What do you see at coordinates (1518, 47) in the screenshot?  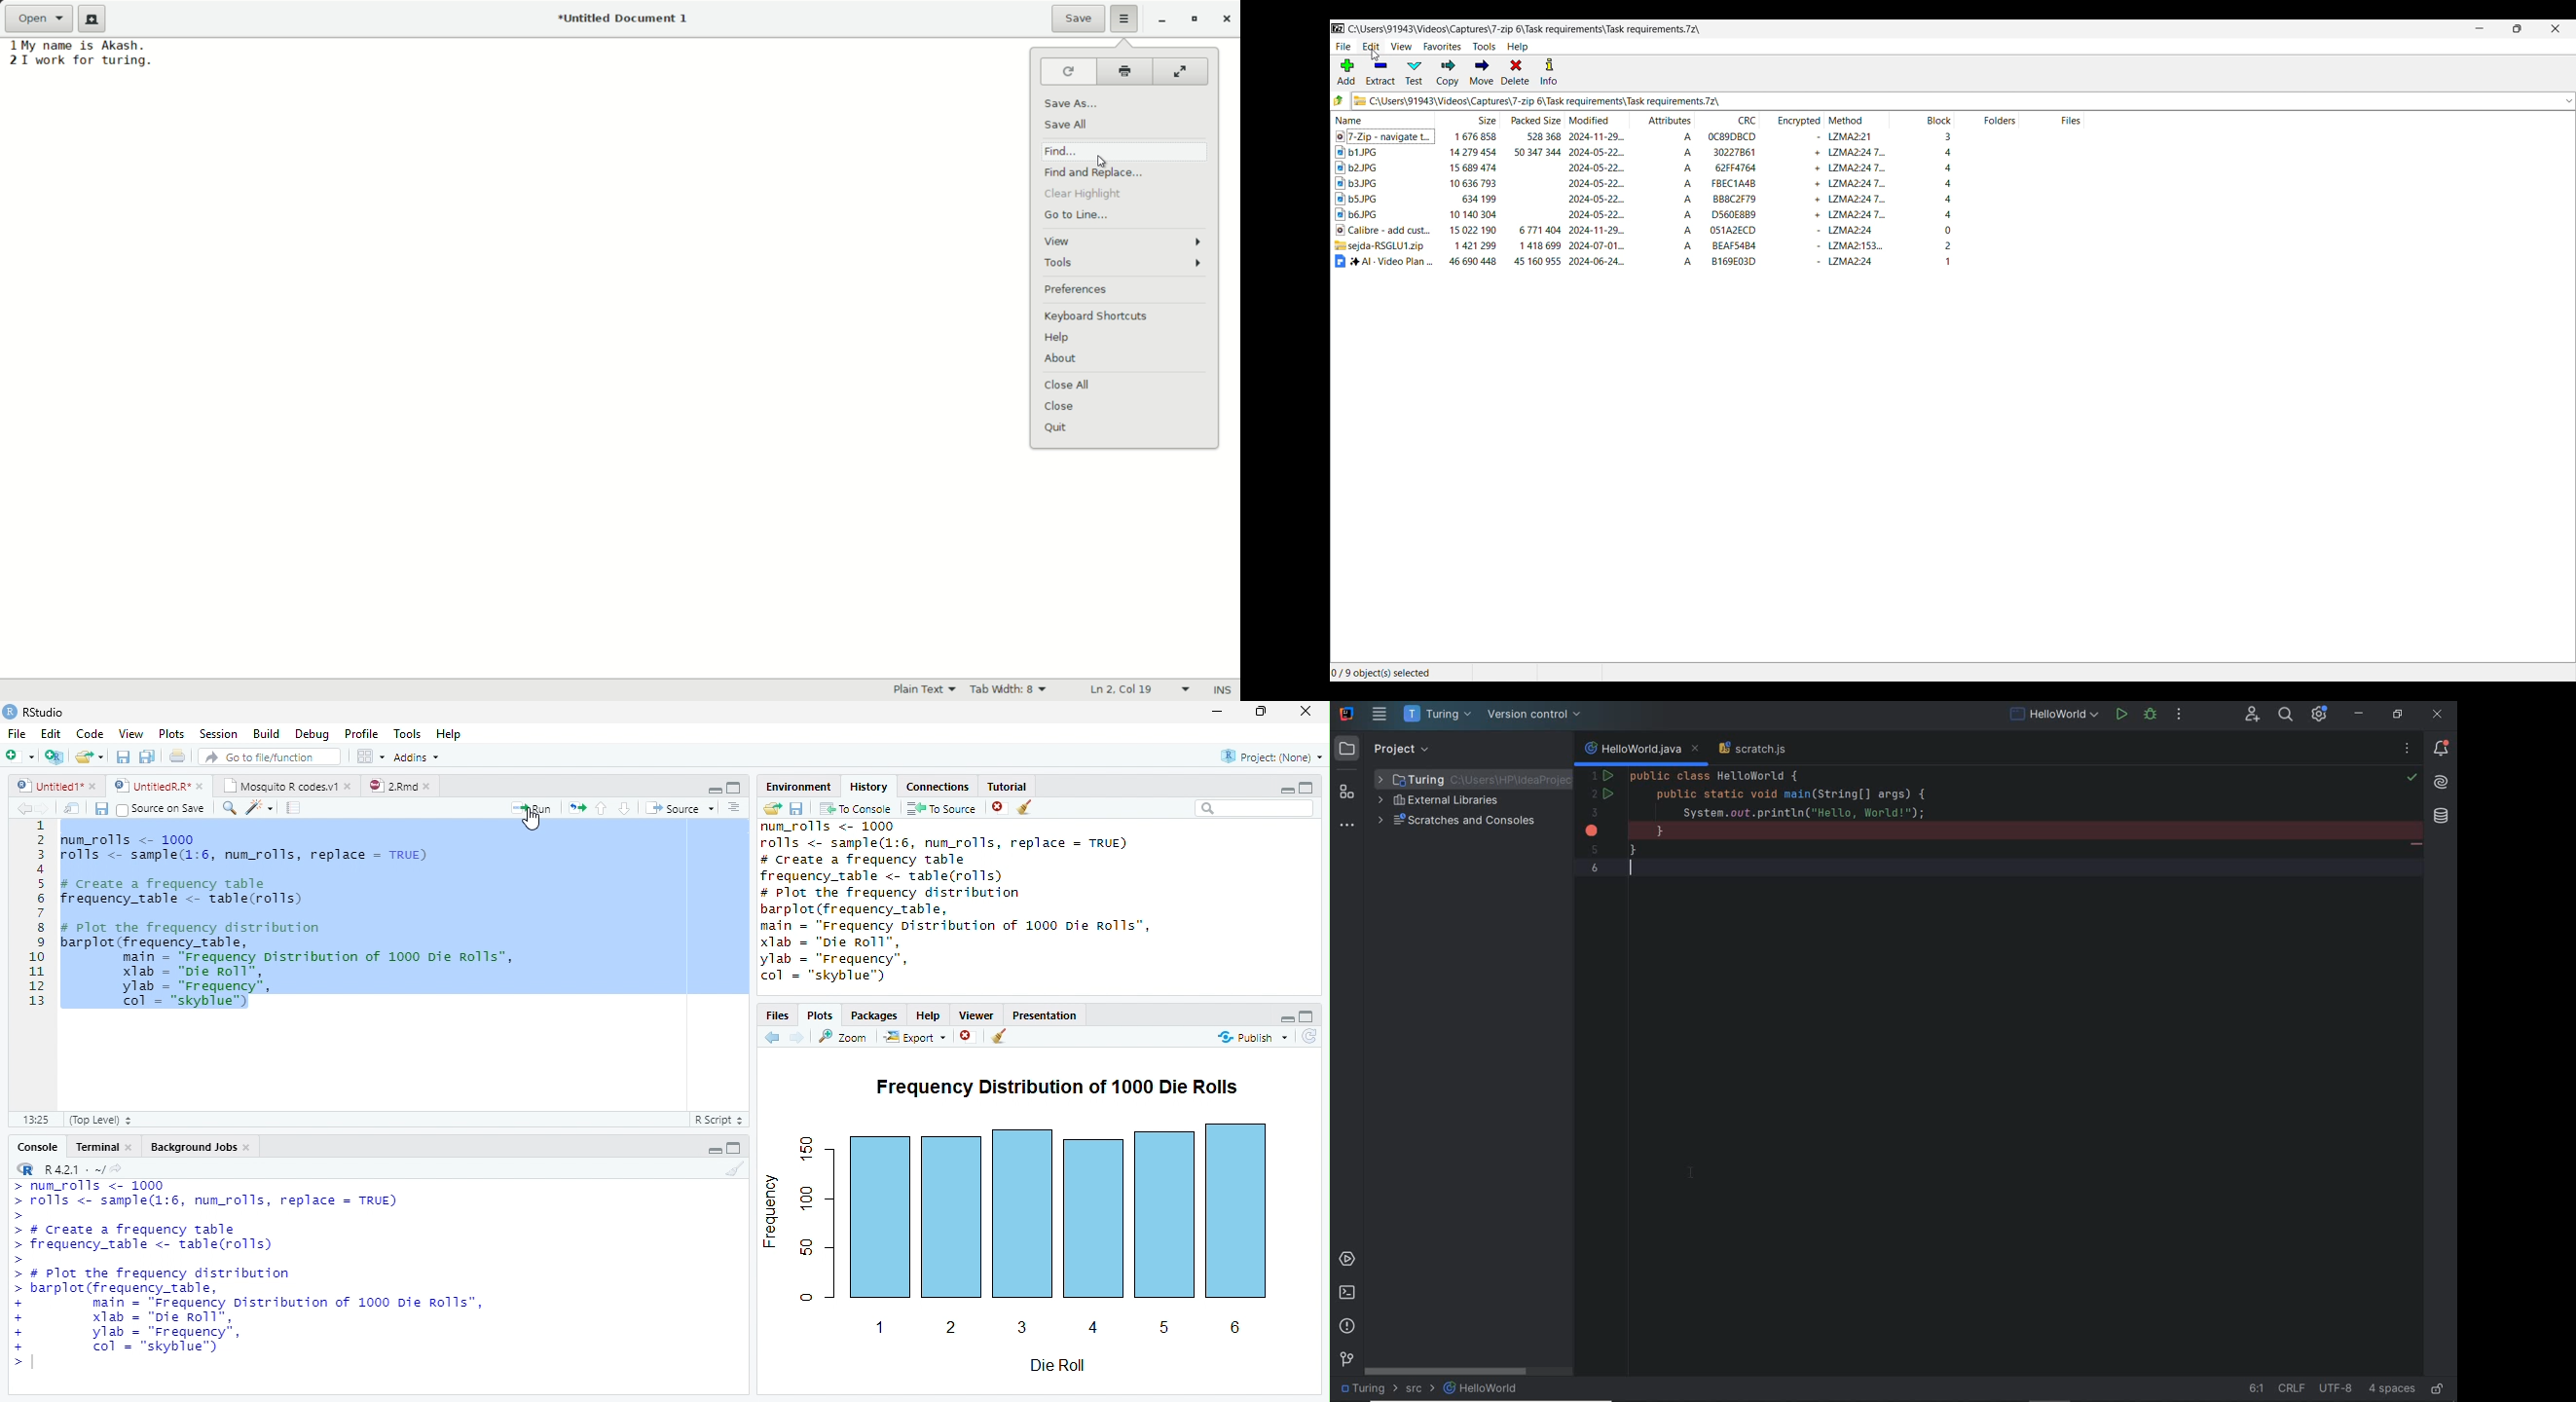 I see `Help menu` at bounding box center [1518, 47].